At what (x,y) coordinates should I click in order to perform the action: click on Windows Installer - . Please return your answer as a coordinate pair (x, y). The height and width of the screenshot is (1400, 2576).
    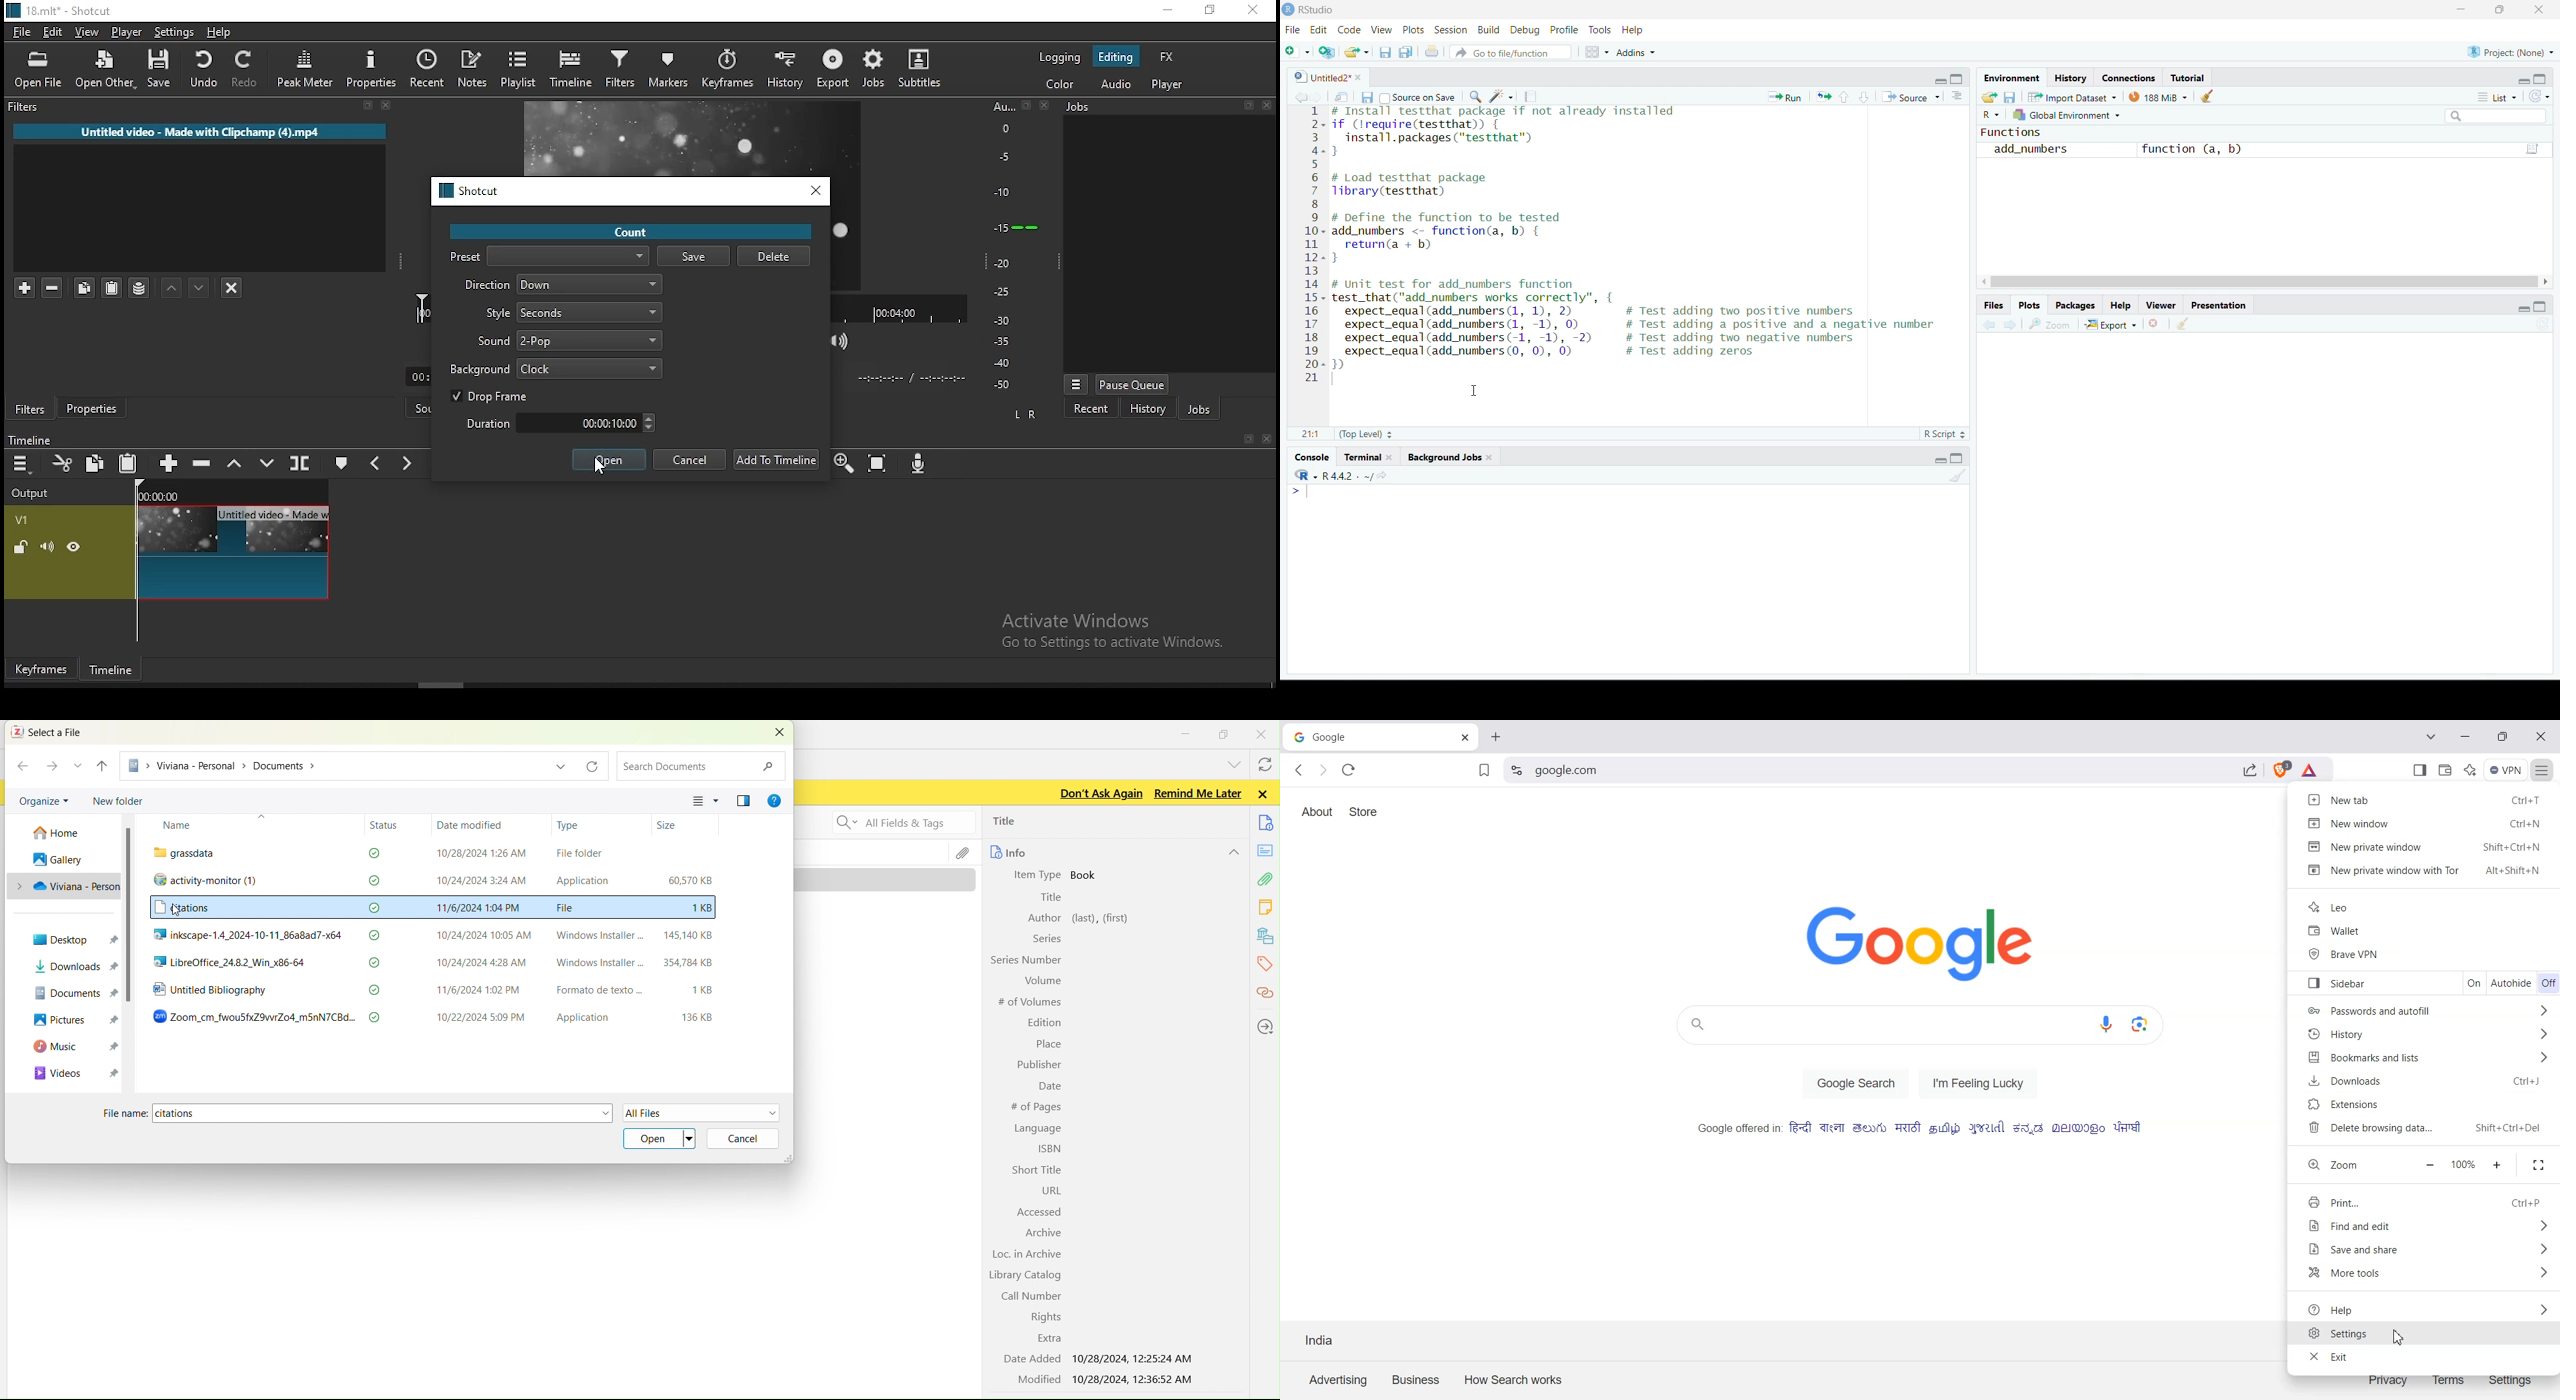
    Looking at the image, I should click on (596, 935).